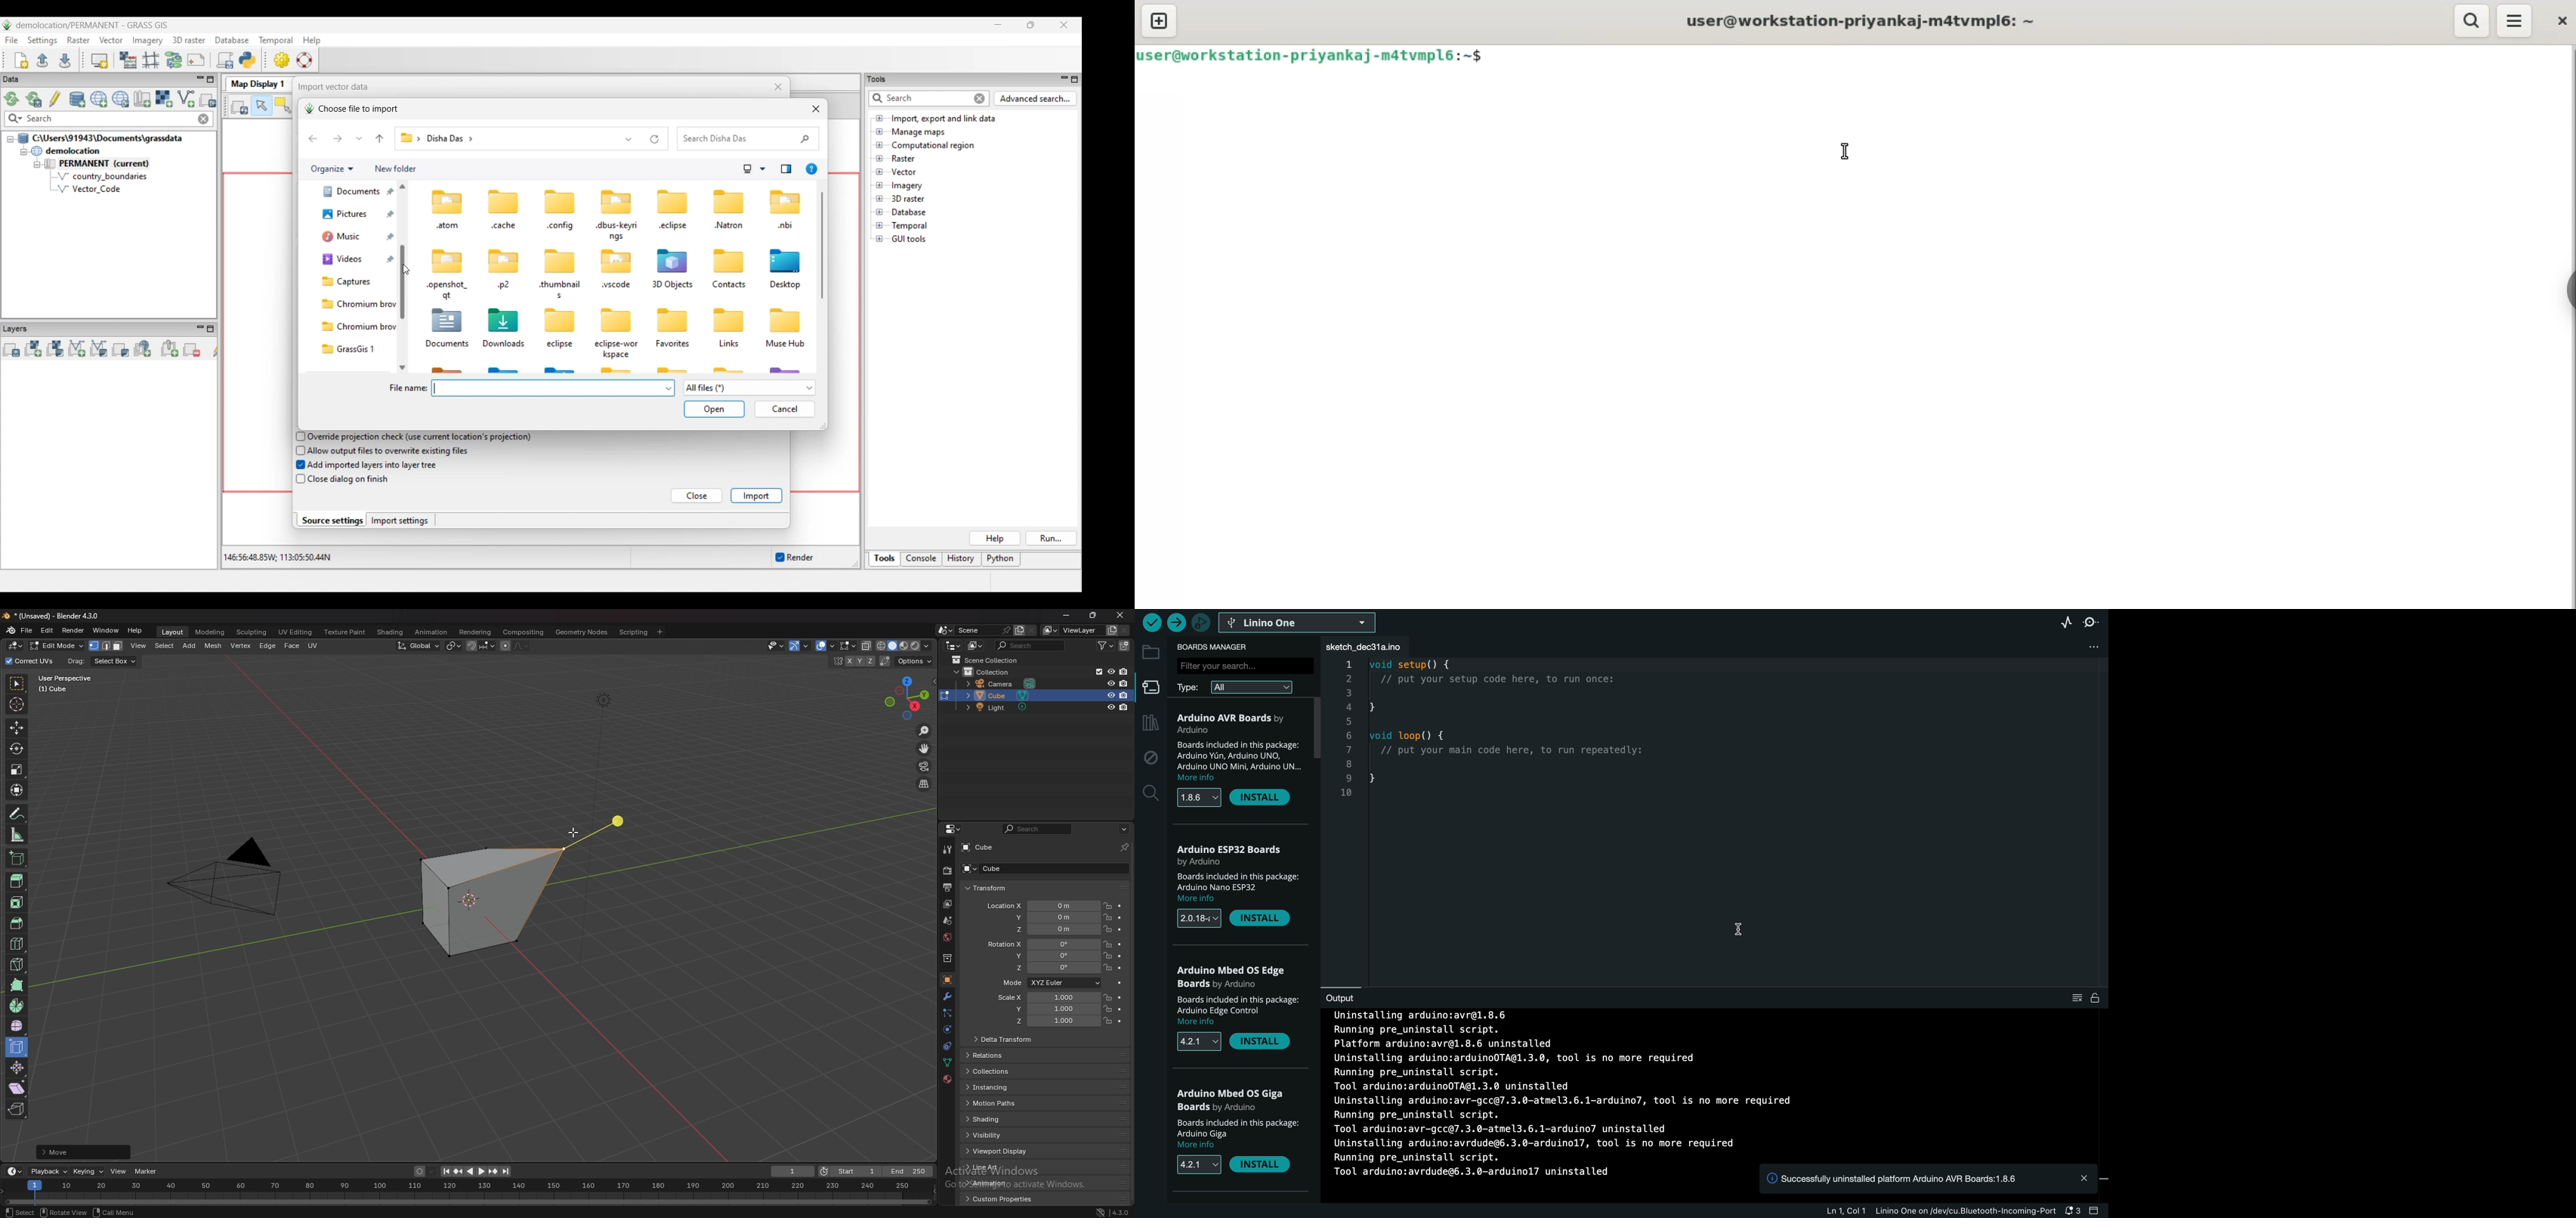 The image size is (2576, 1232). Describe the element at coordinates (30, 661) in the screenshot. I see `correct uvs` at that location.